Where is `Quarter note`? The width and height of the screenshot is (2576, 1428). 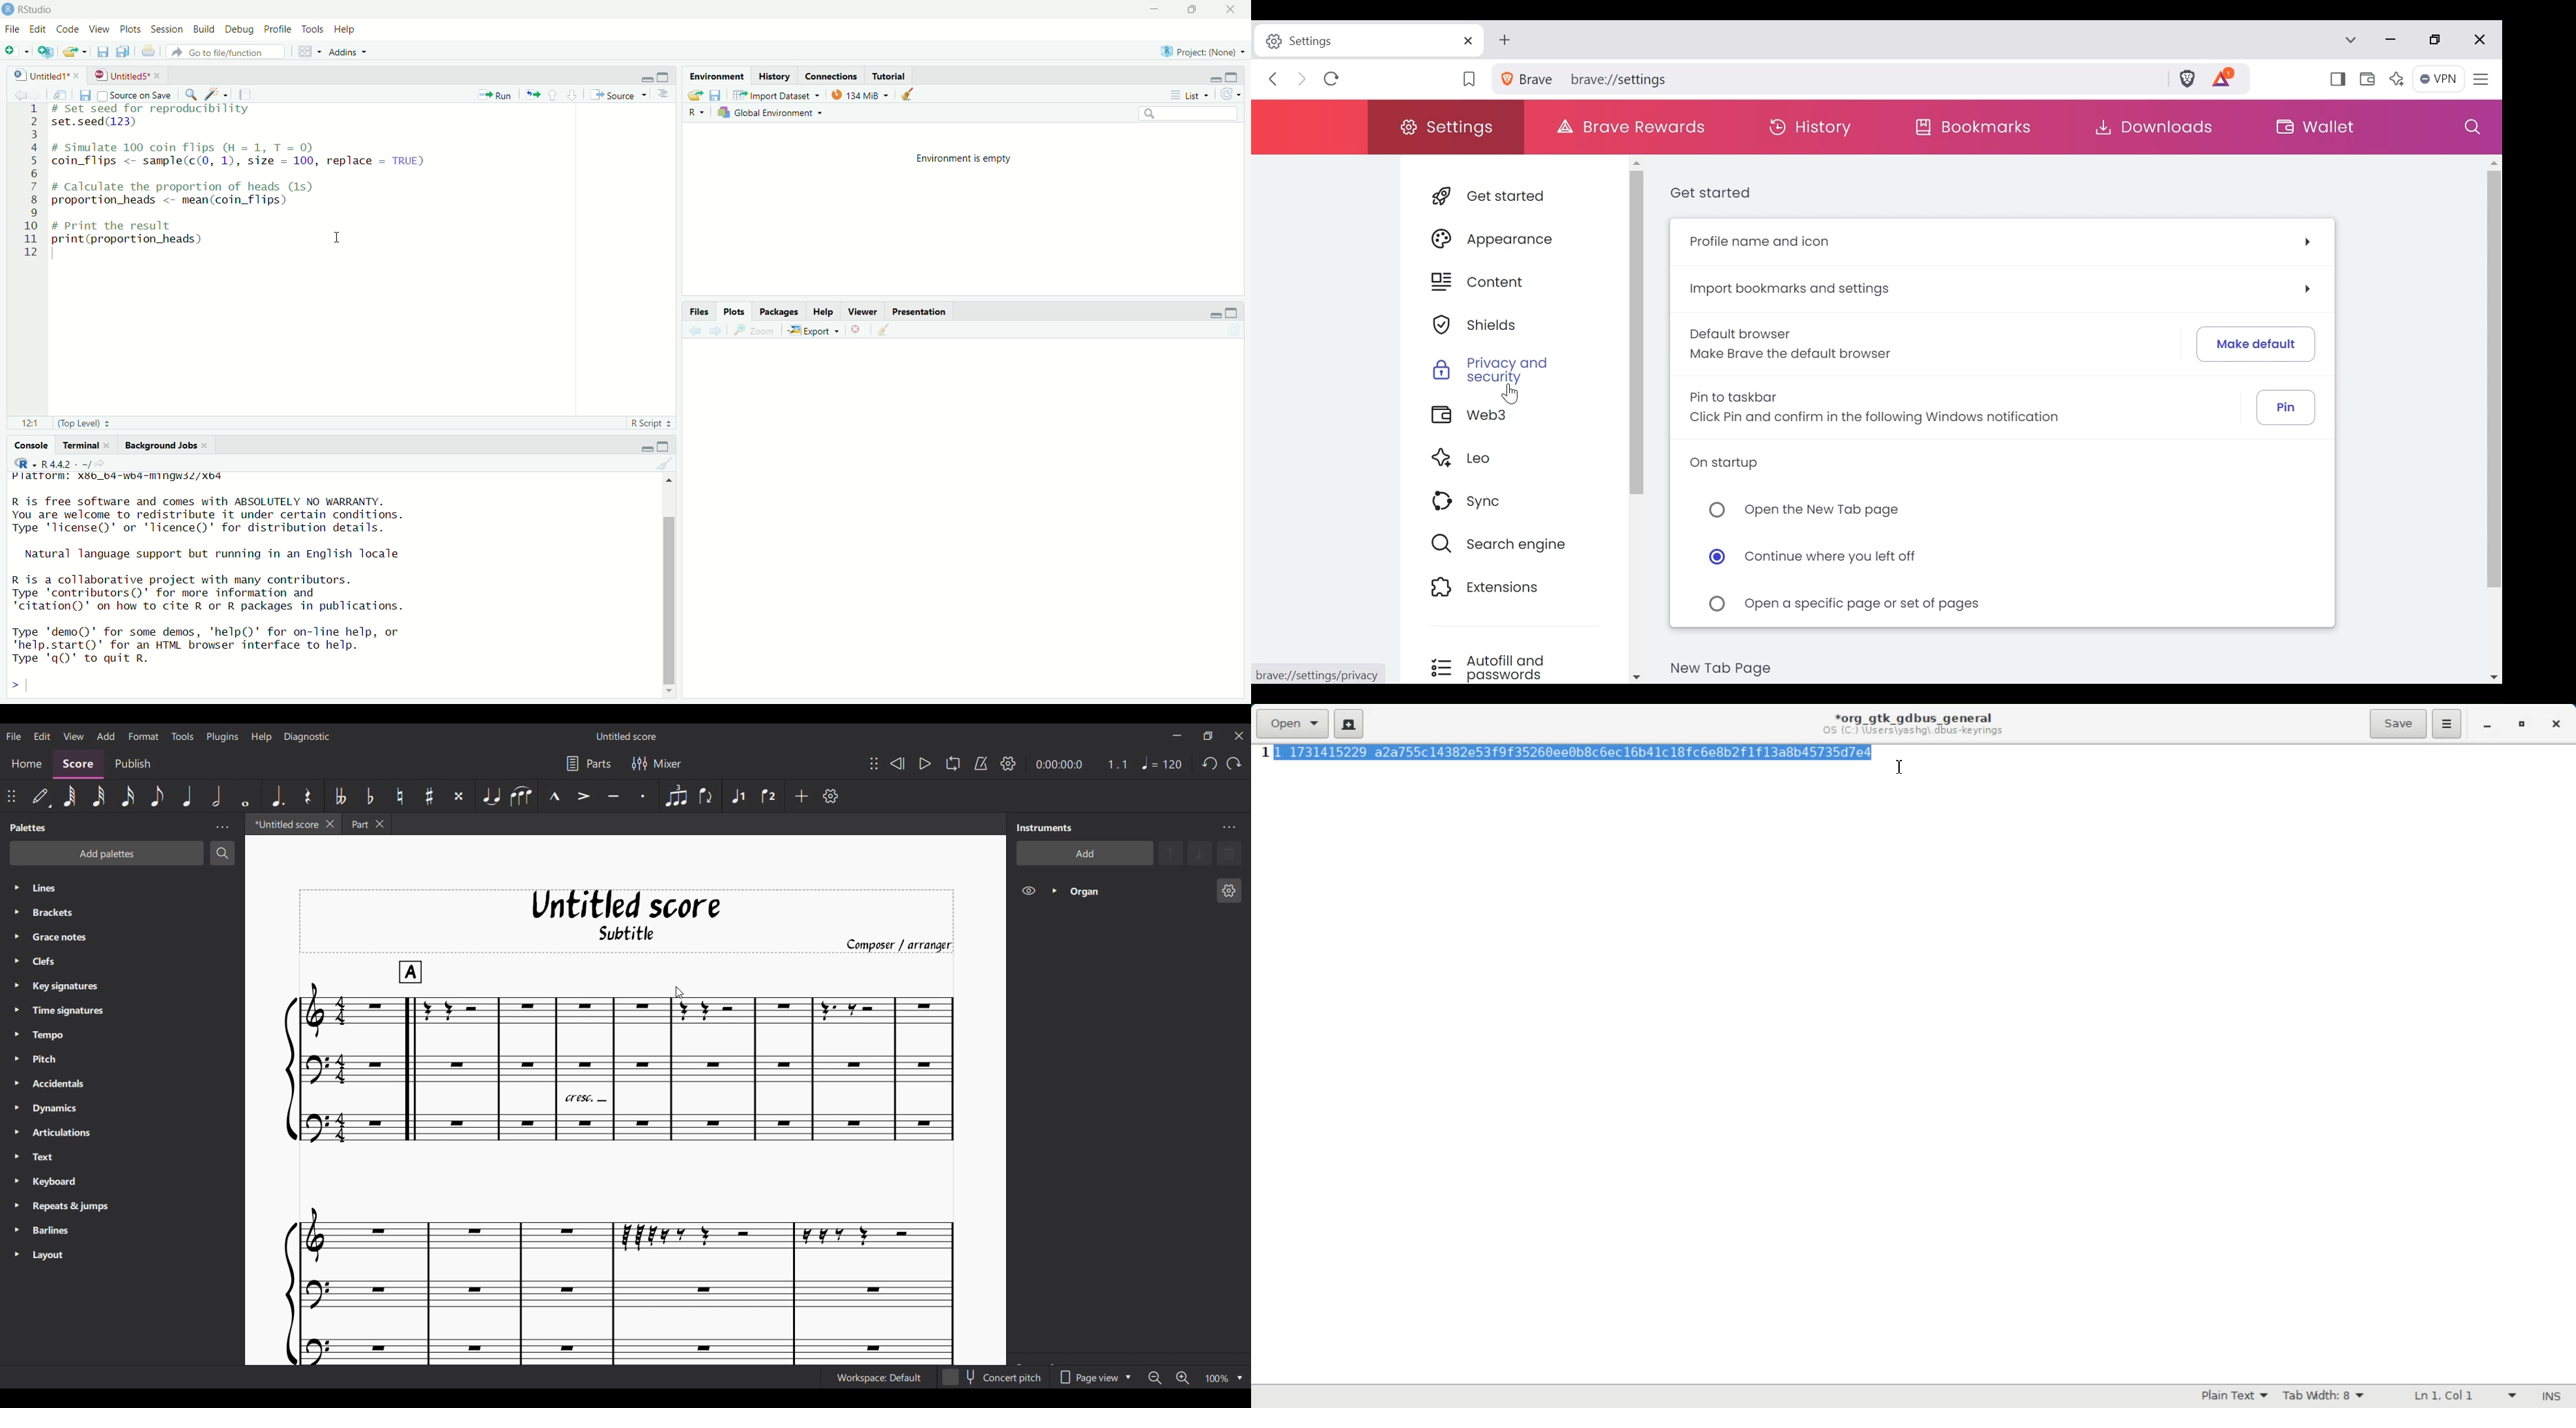 Quarter note is located at coordinates (1161, 763).